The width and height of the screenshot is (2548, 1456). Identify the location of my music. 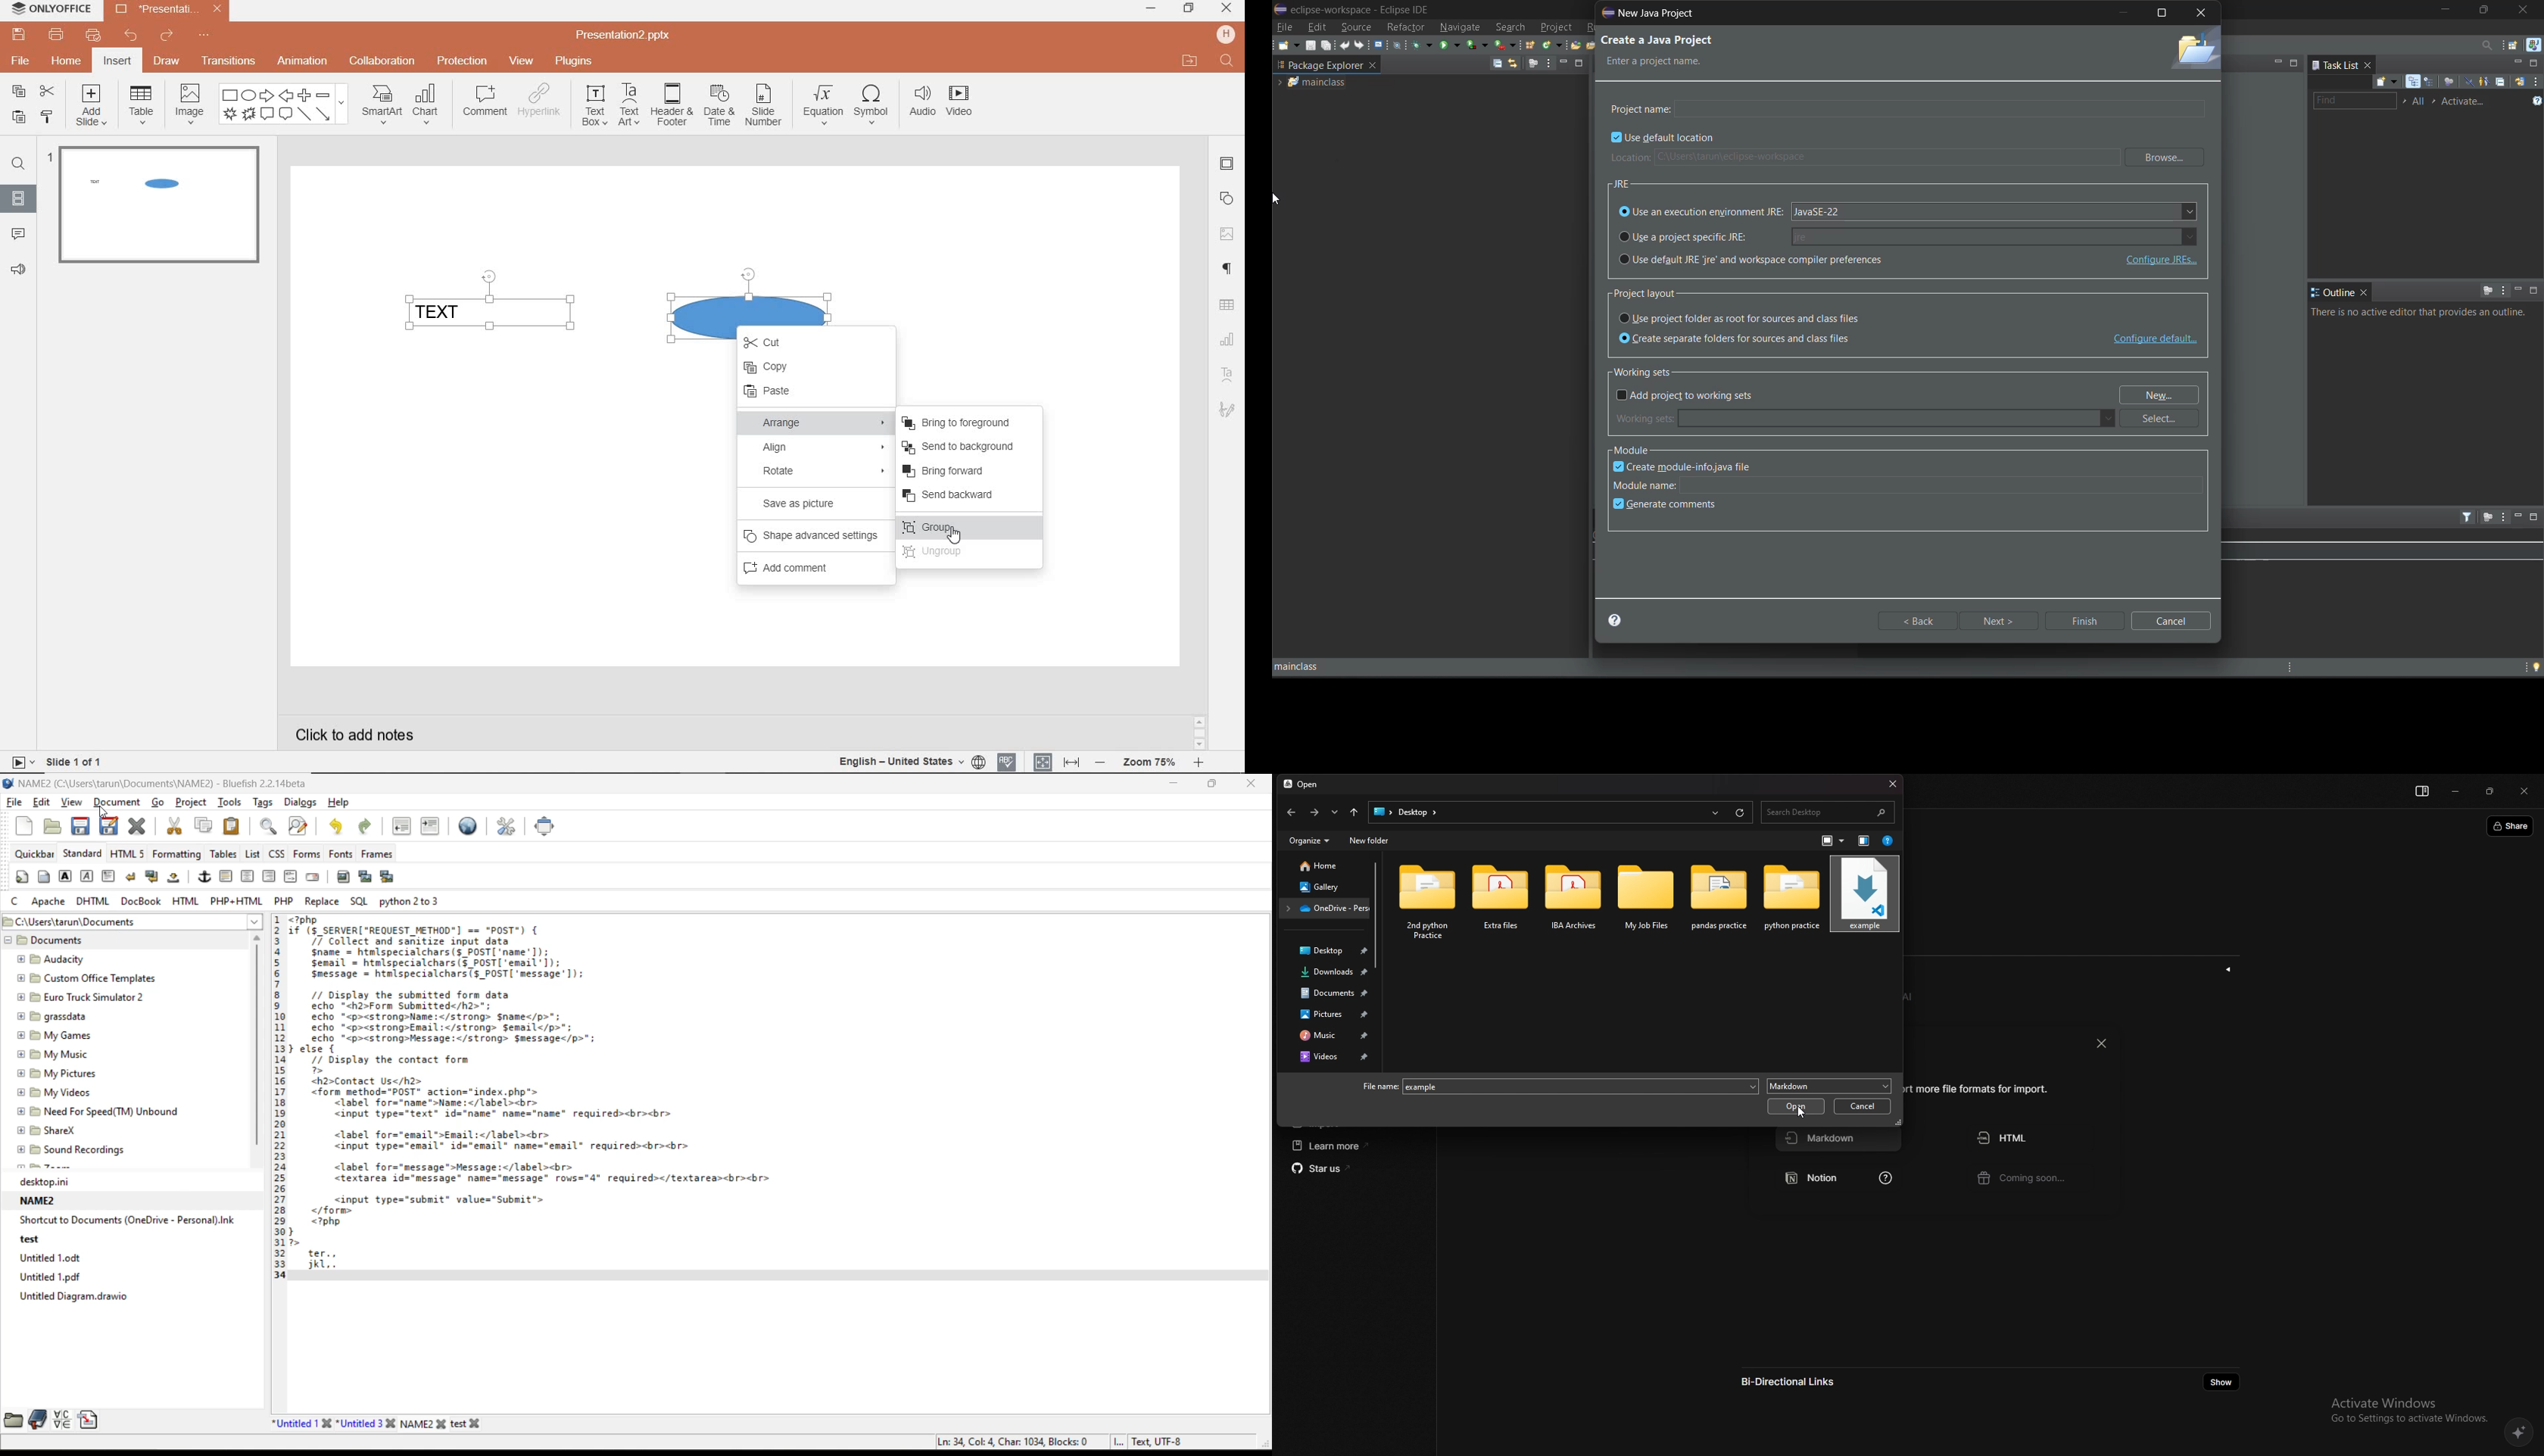
(67, 1055).